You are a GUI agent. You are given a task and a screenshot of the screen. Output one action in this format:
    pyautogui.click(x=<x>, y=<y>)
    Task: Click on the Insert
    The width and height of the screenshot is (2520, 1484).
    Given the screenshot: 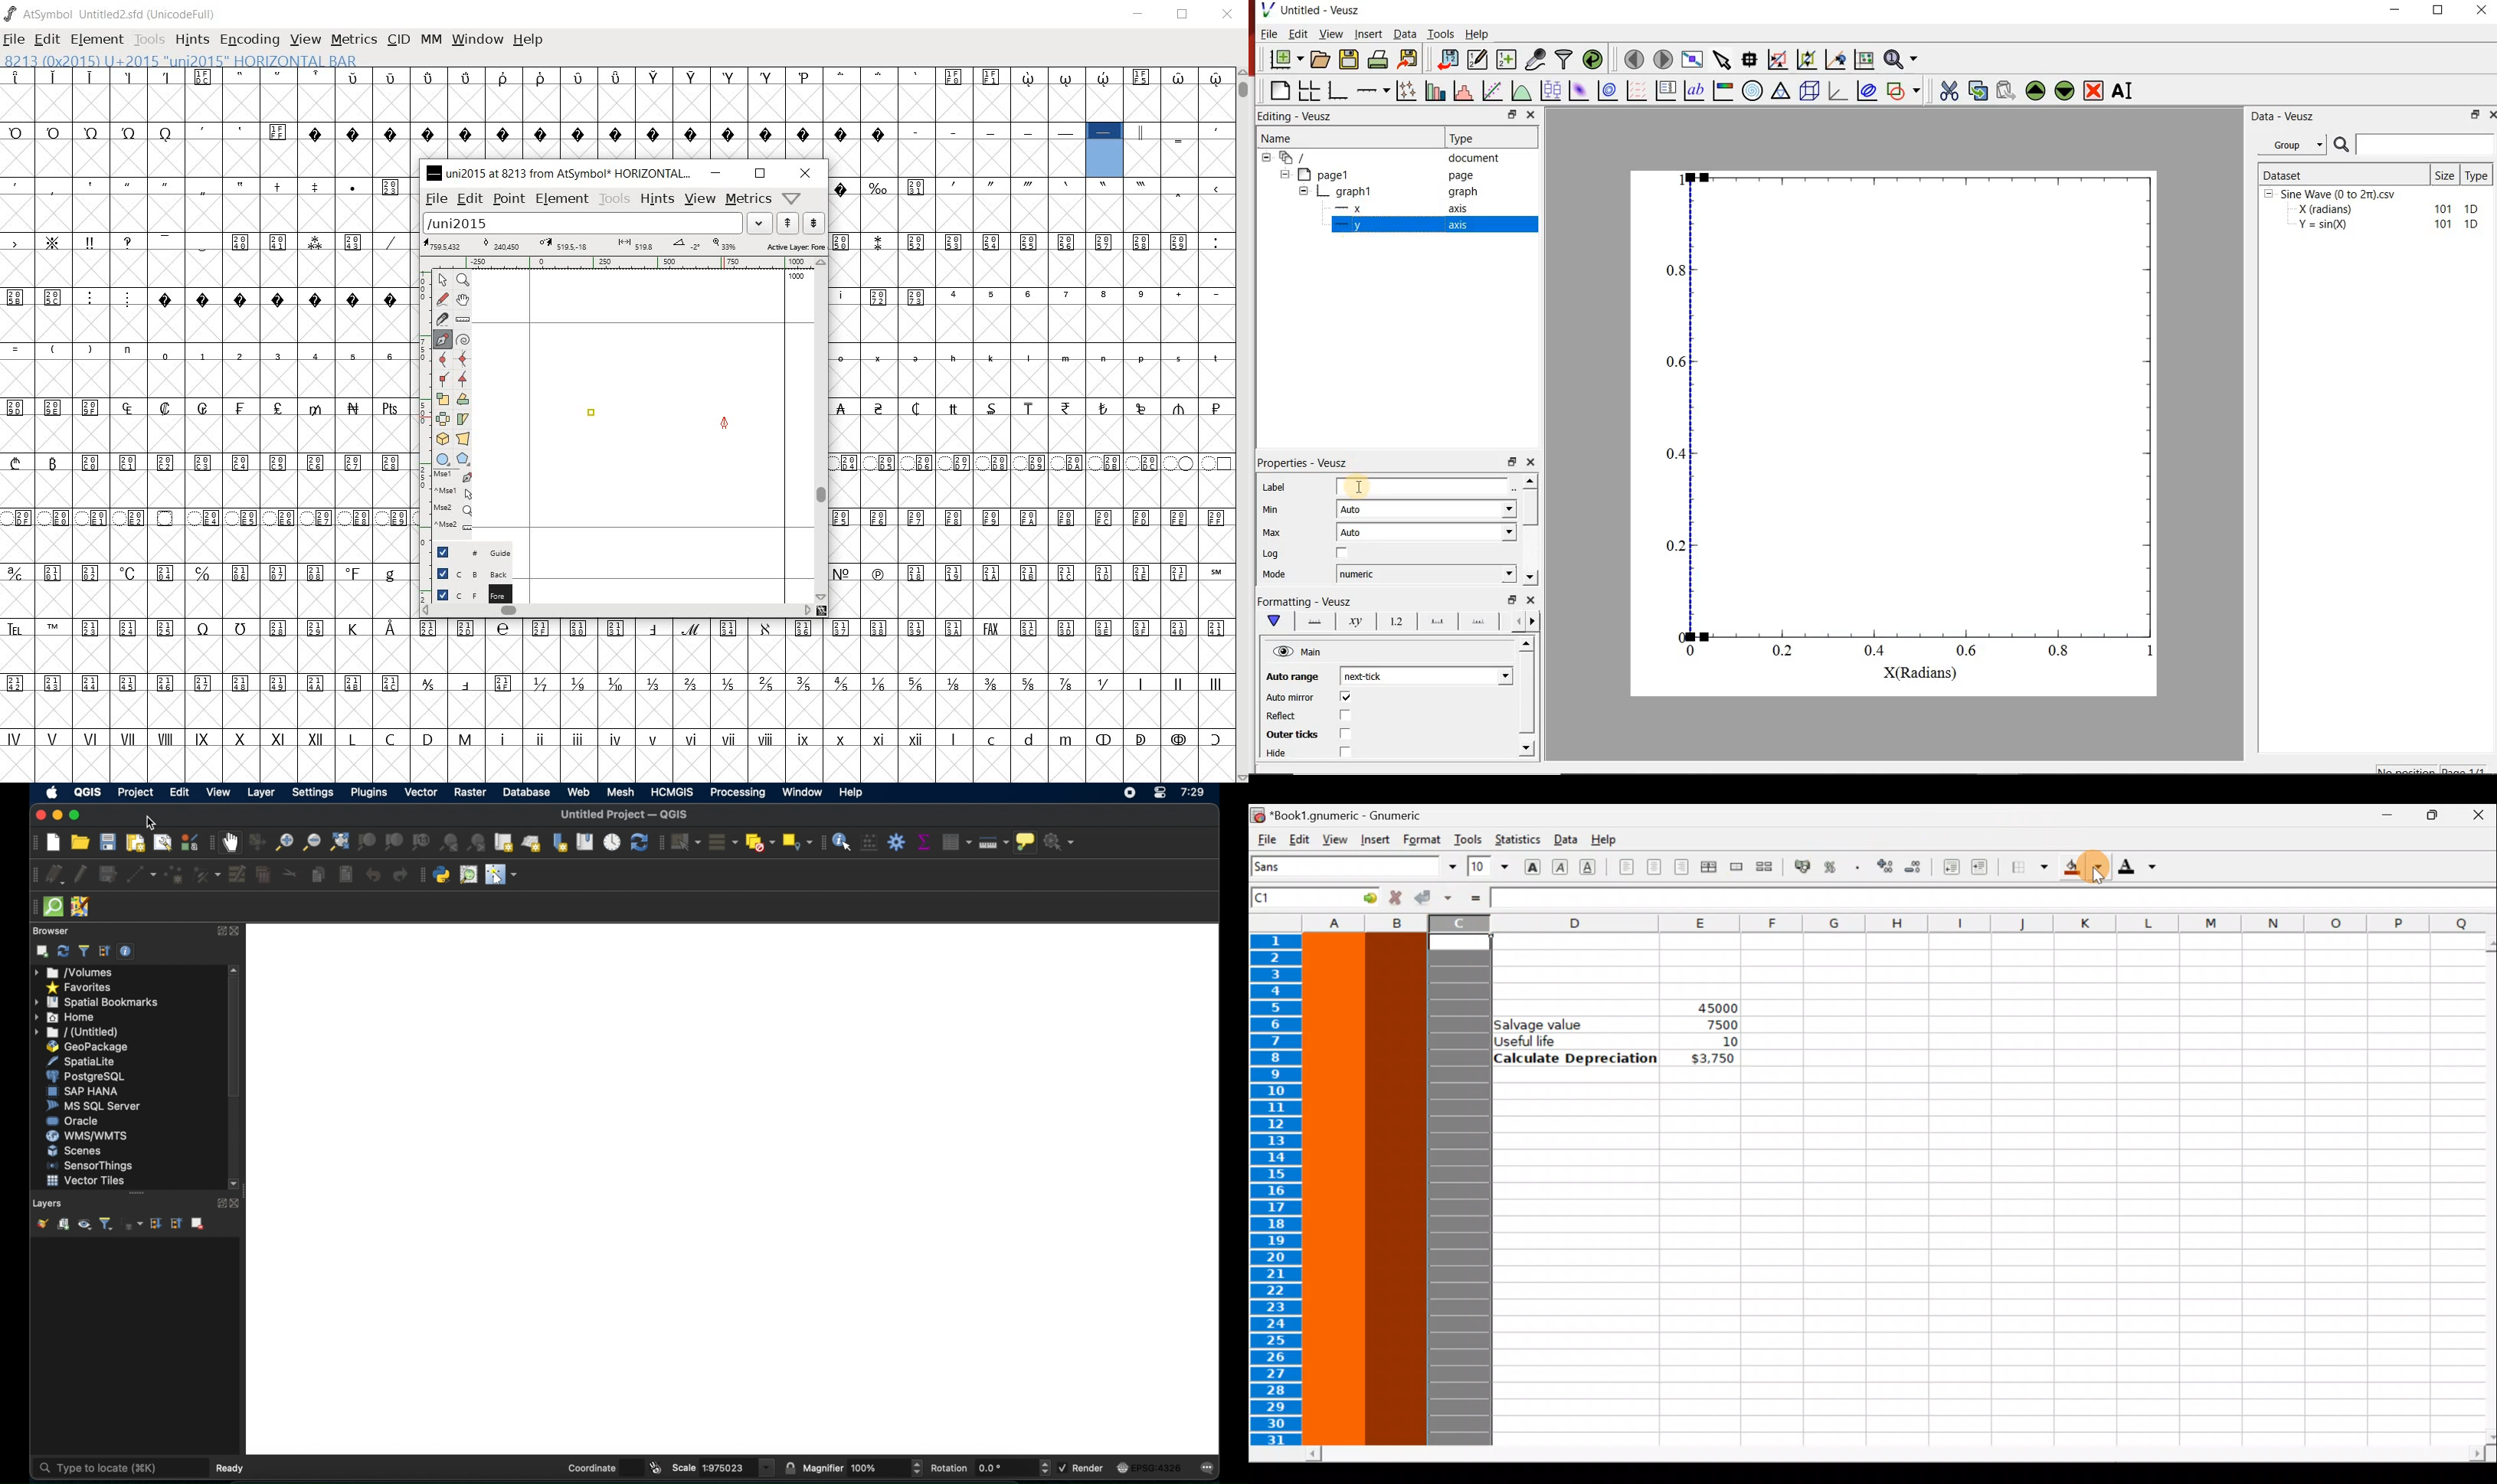 What is the action you would take?
    pyautogui.click(x=1369, y=33)
    